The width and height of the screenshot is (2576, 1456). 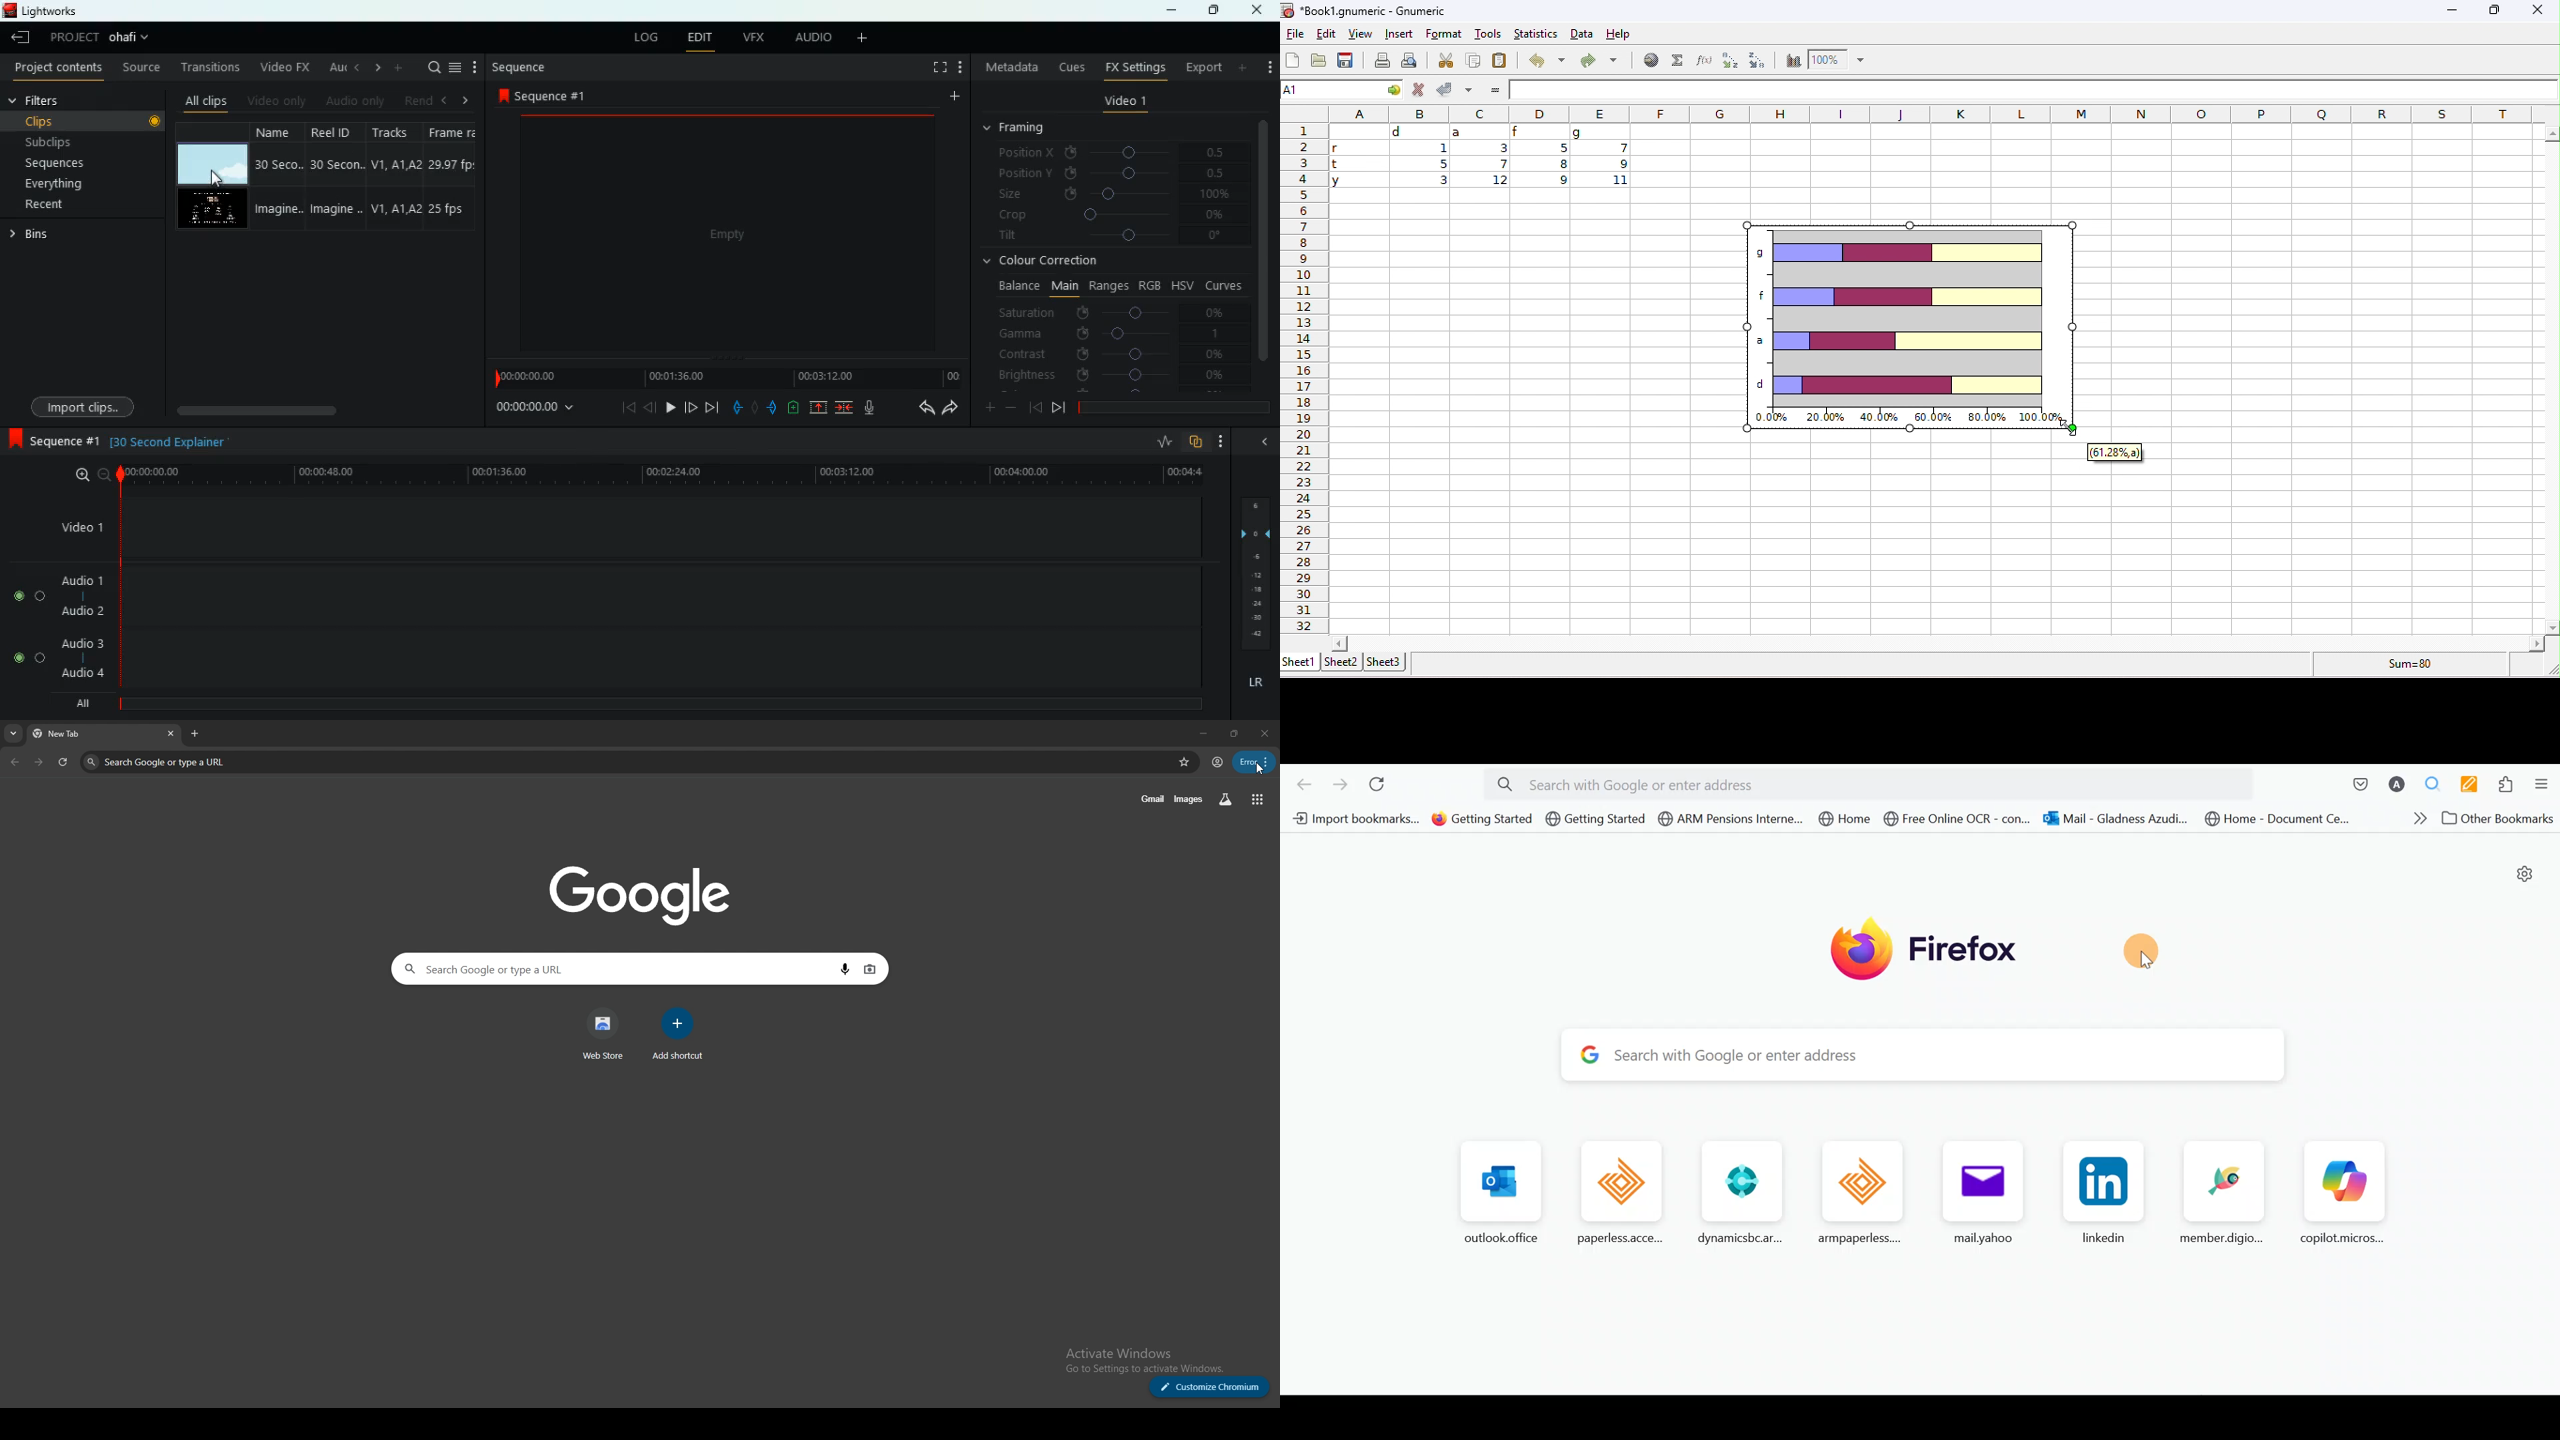 I want to click on sheet2, so click(x=1341, y=663).